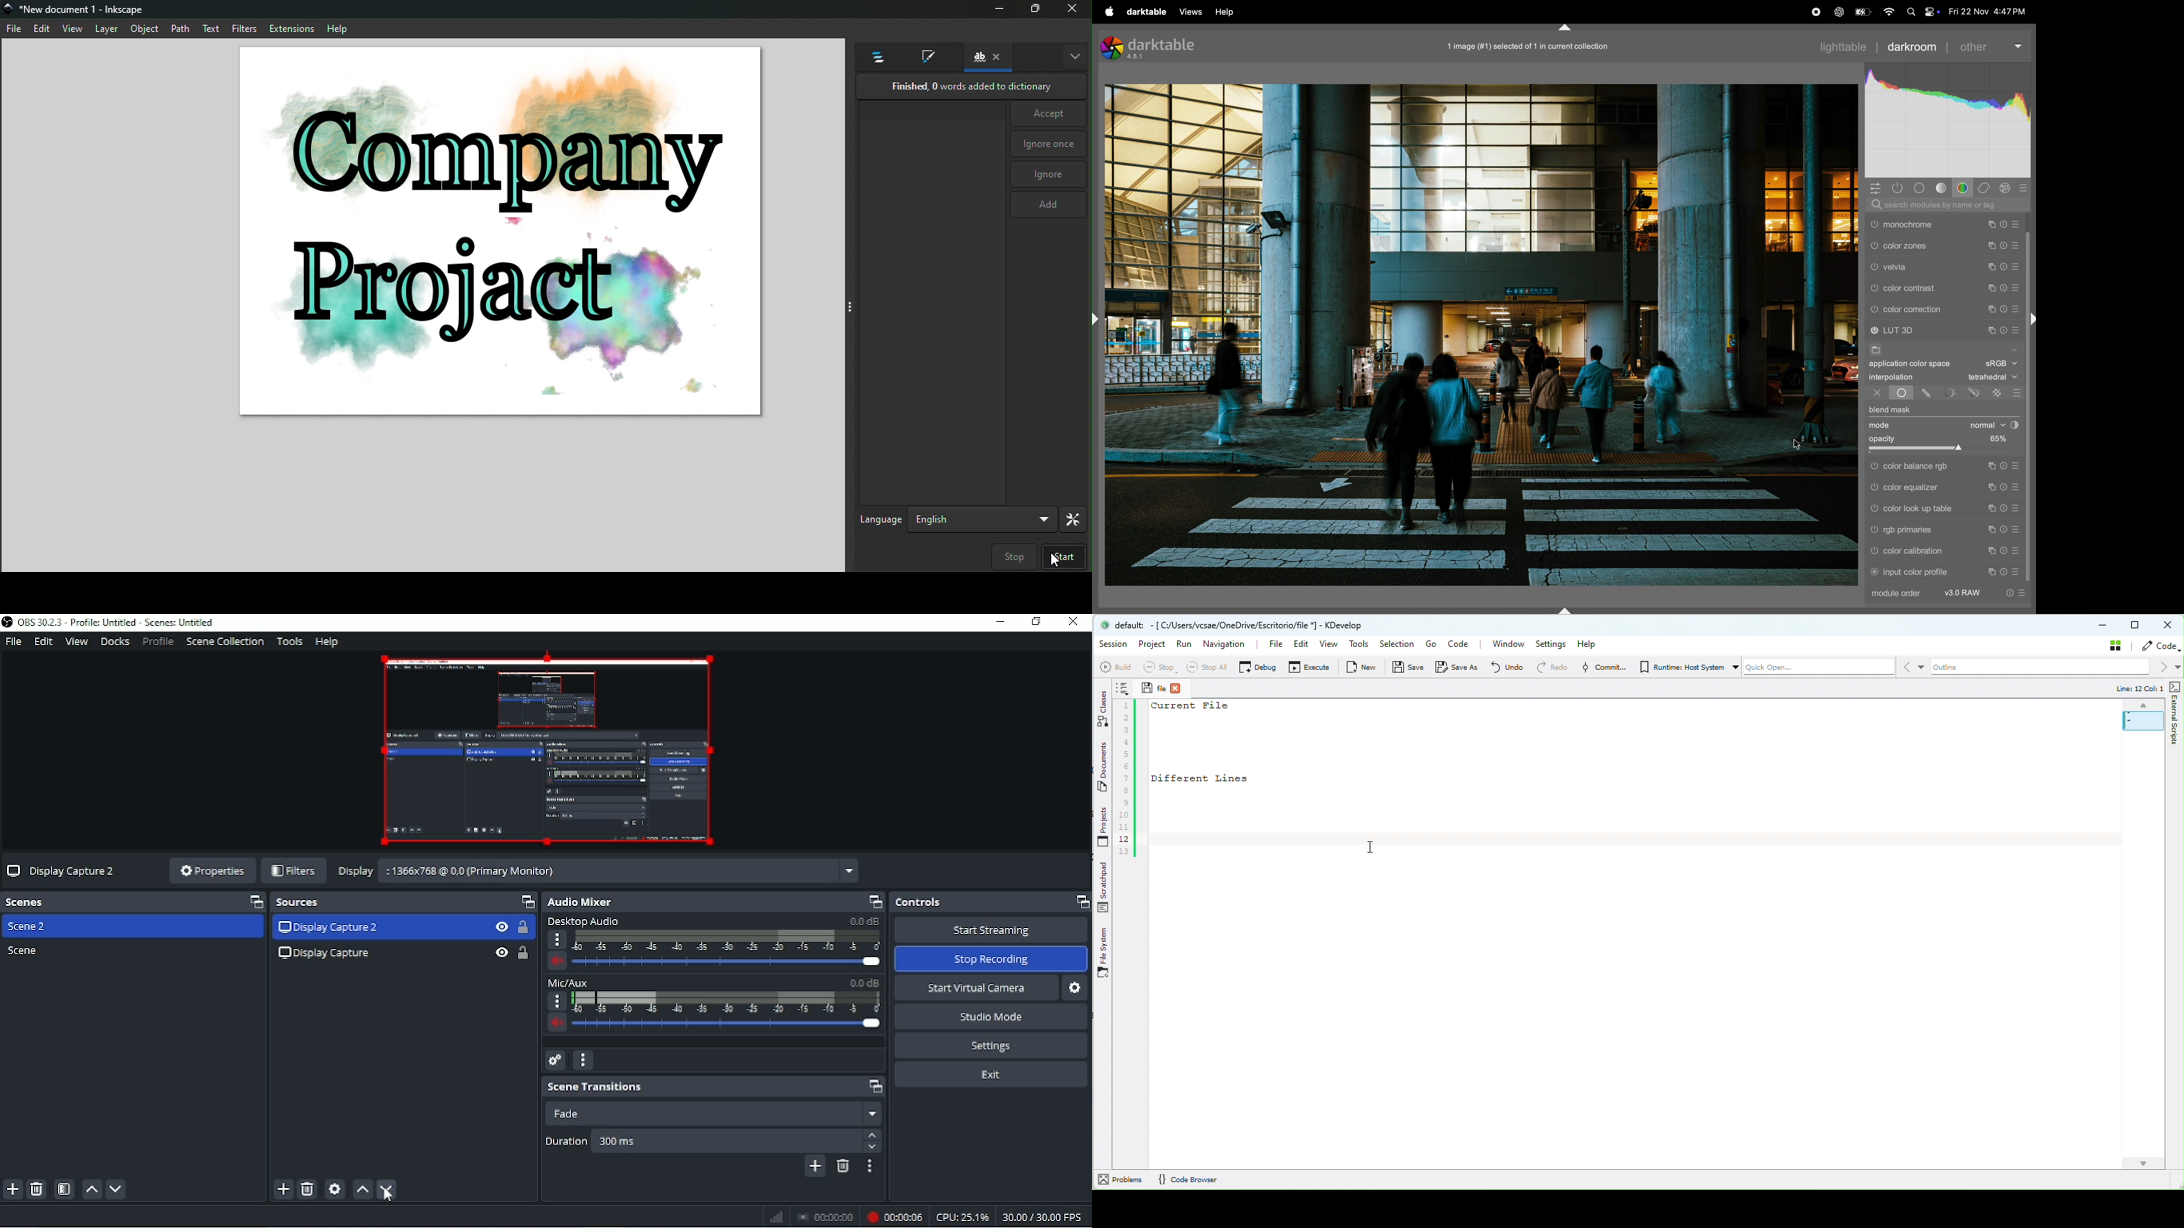  What do you see at coordinates (1921, 189) in the screenshot?
I see `base` at bounding box center [1921, 189].